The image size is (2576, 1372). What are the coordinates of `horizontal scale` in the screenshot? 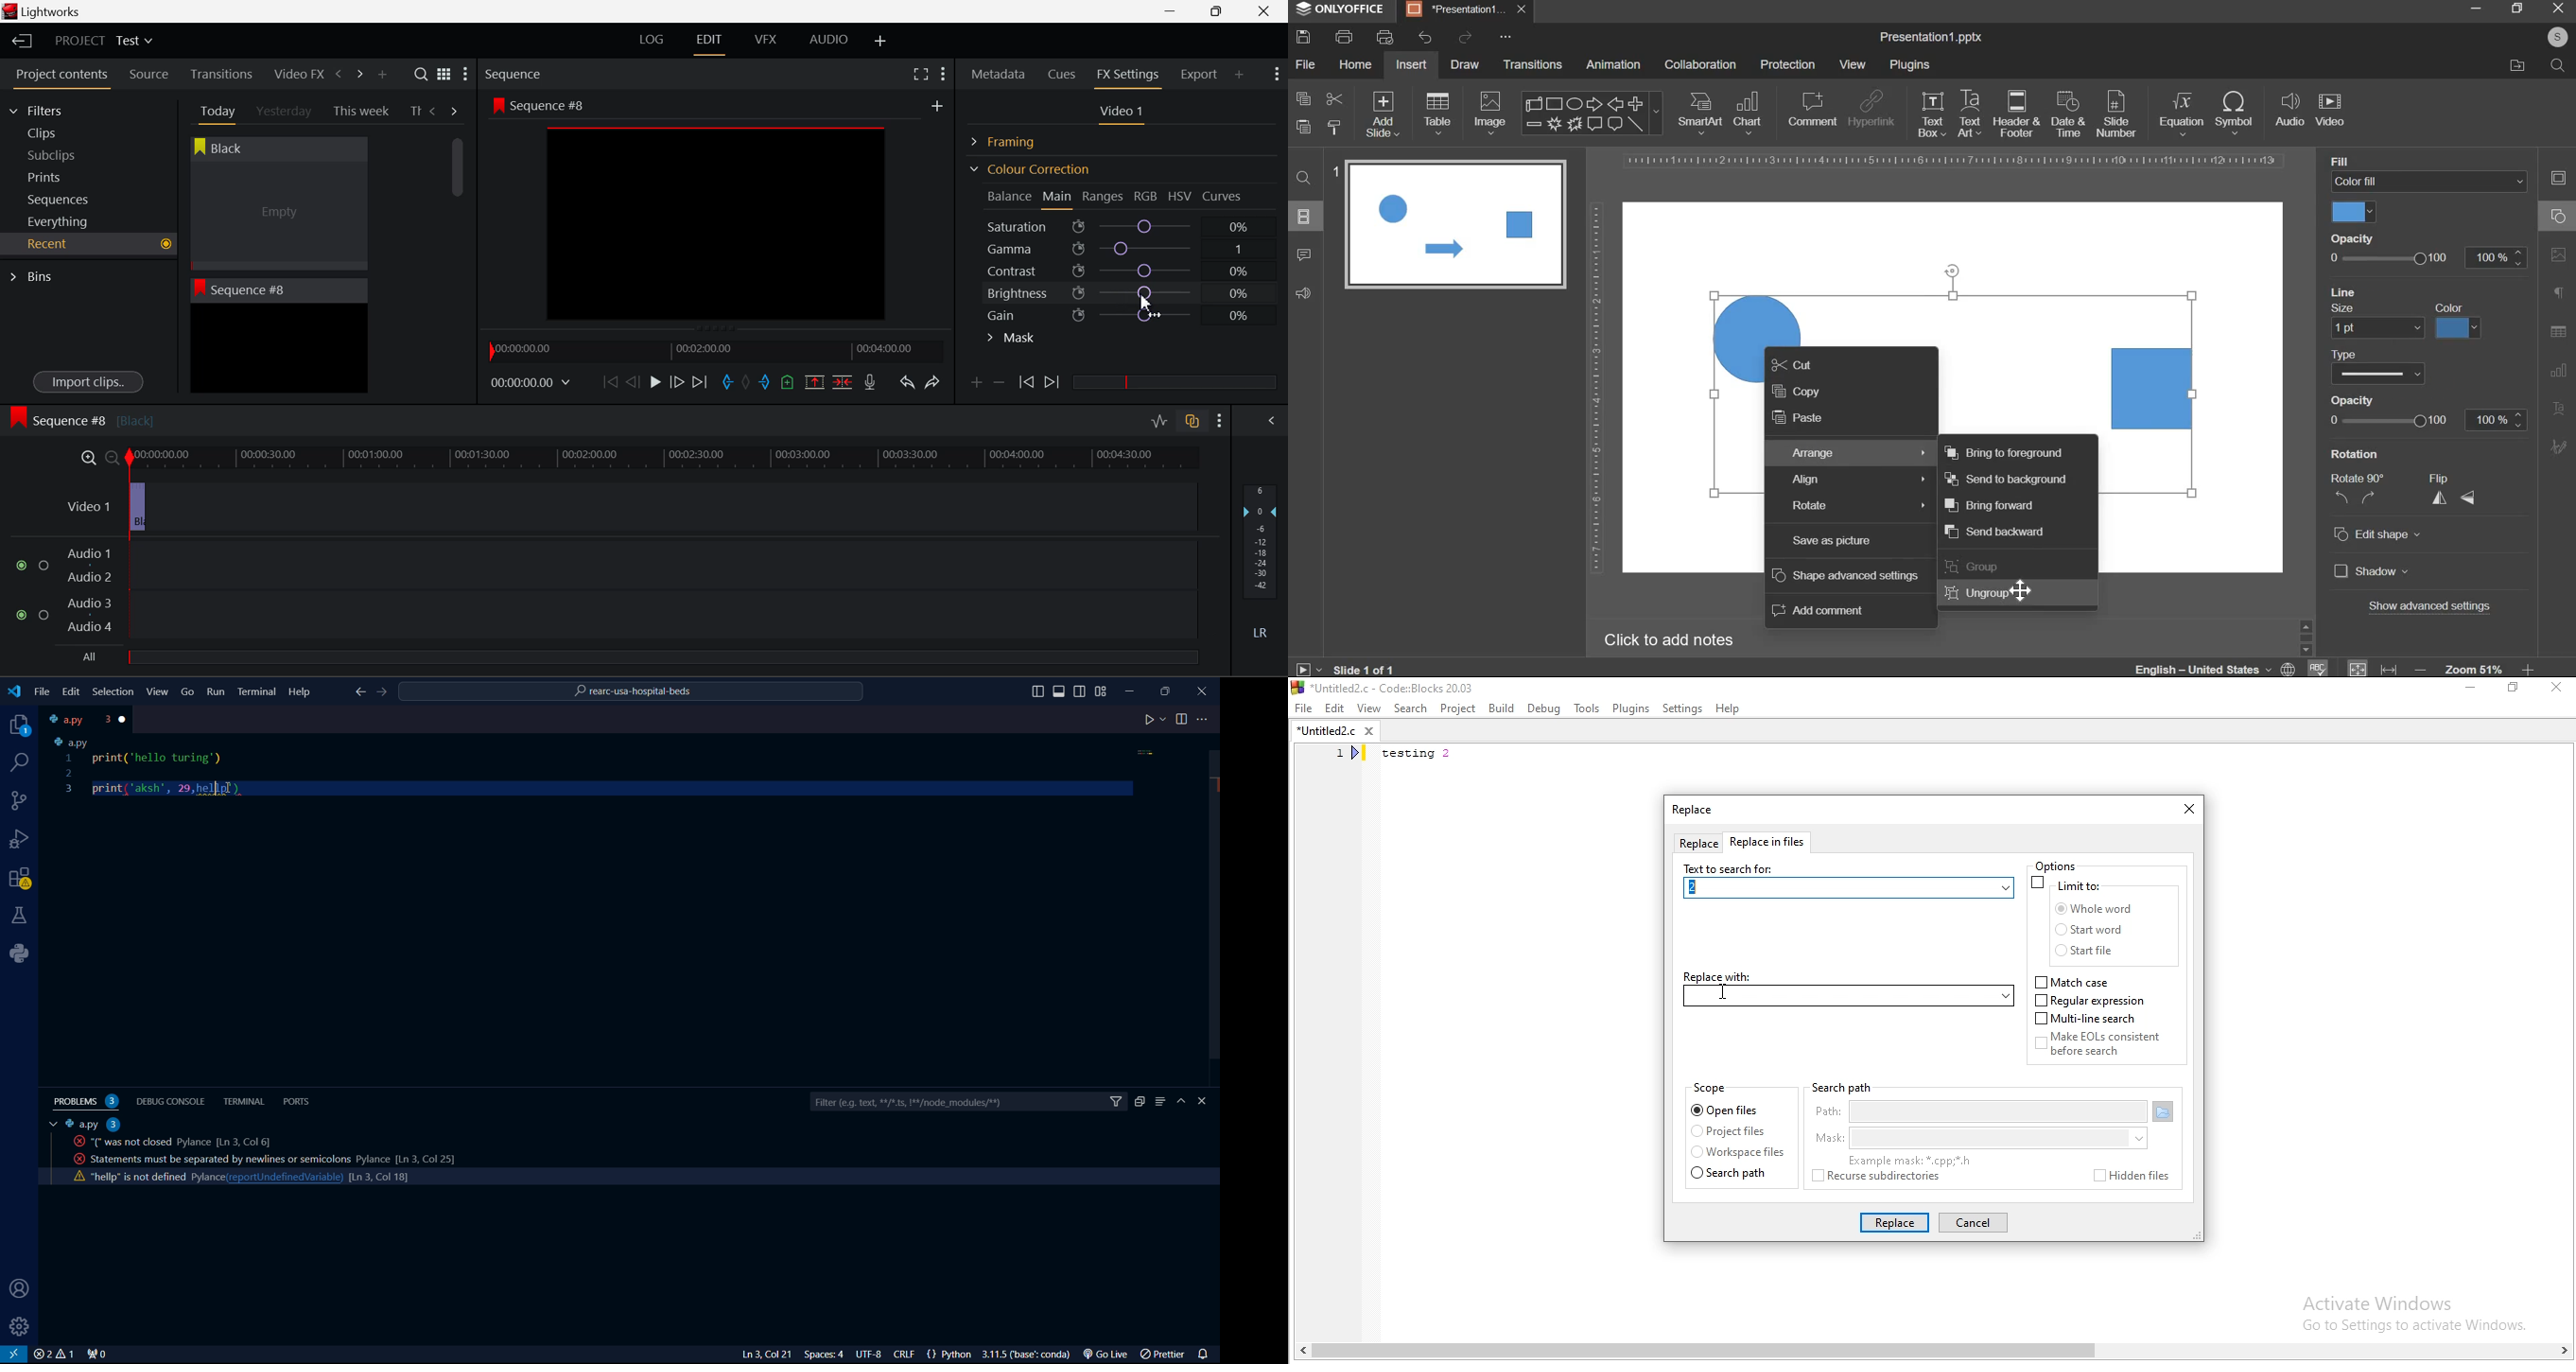 It's located at (1955, 161).